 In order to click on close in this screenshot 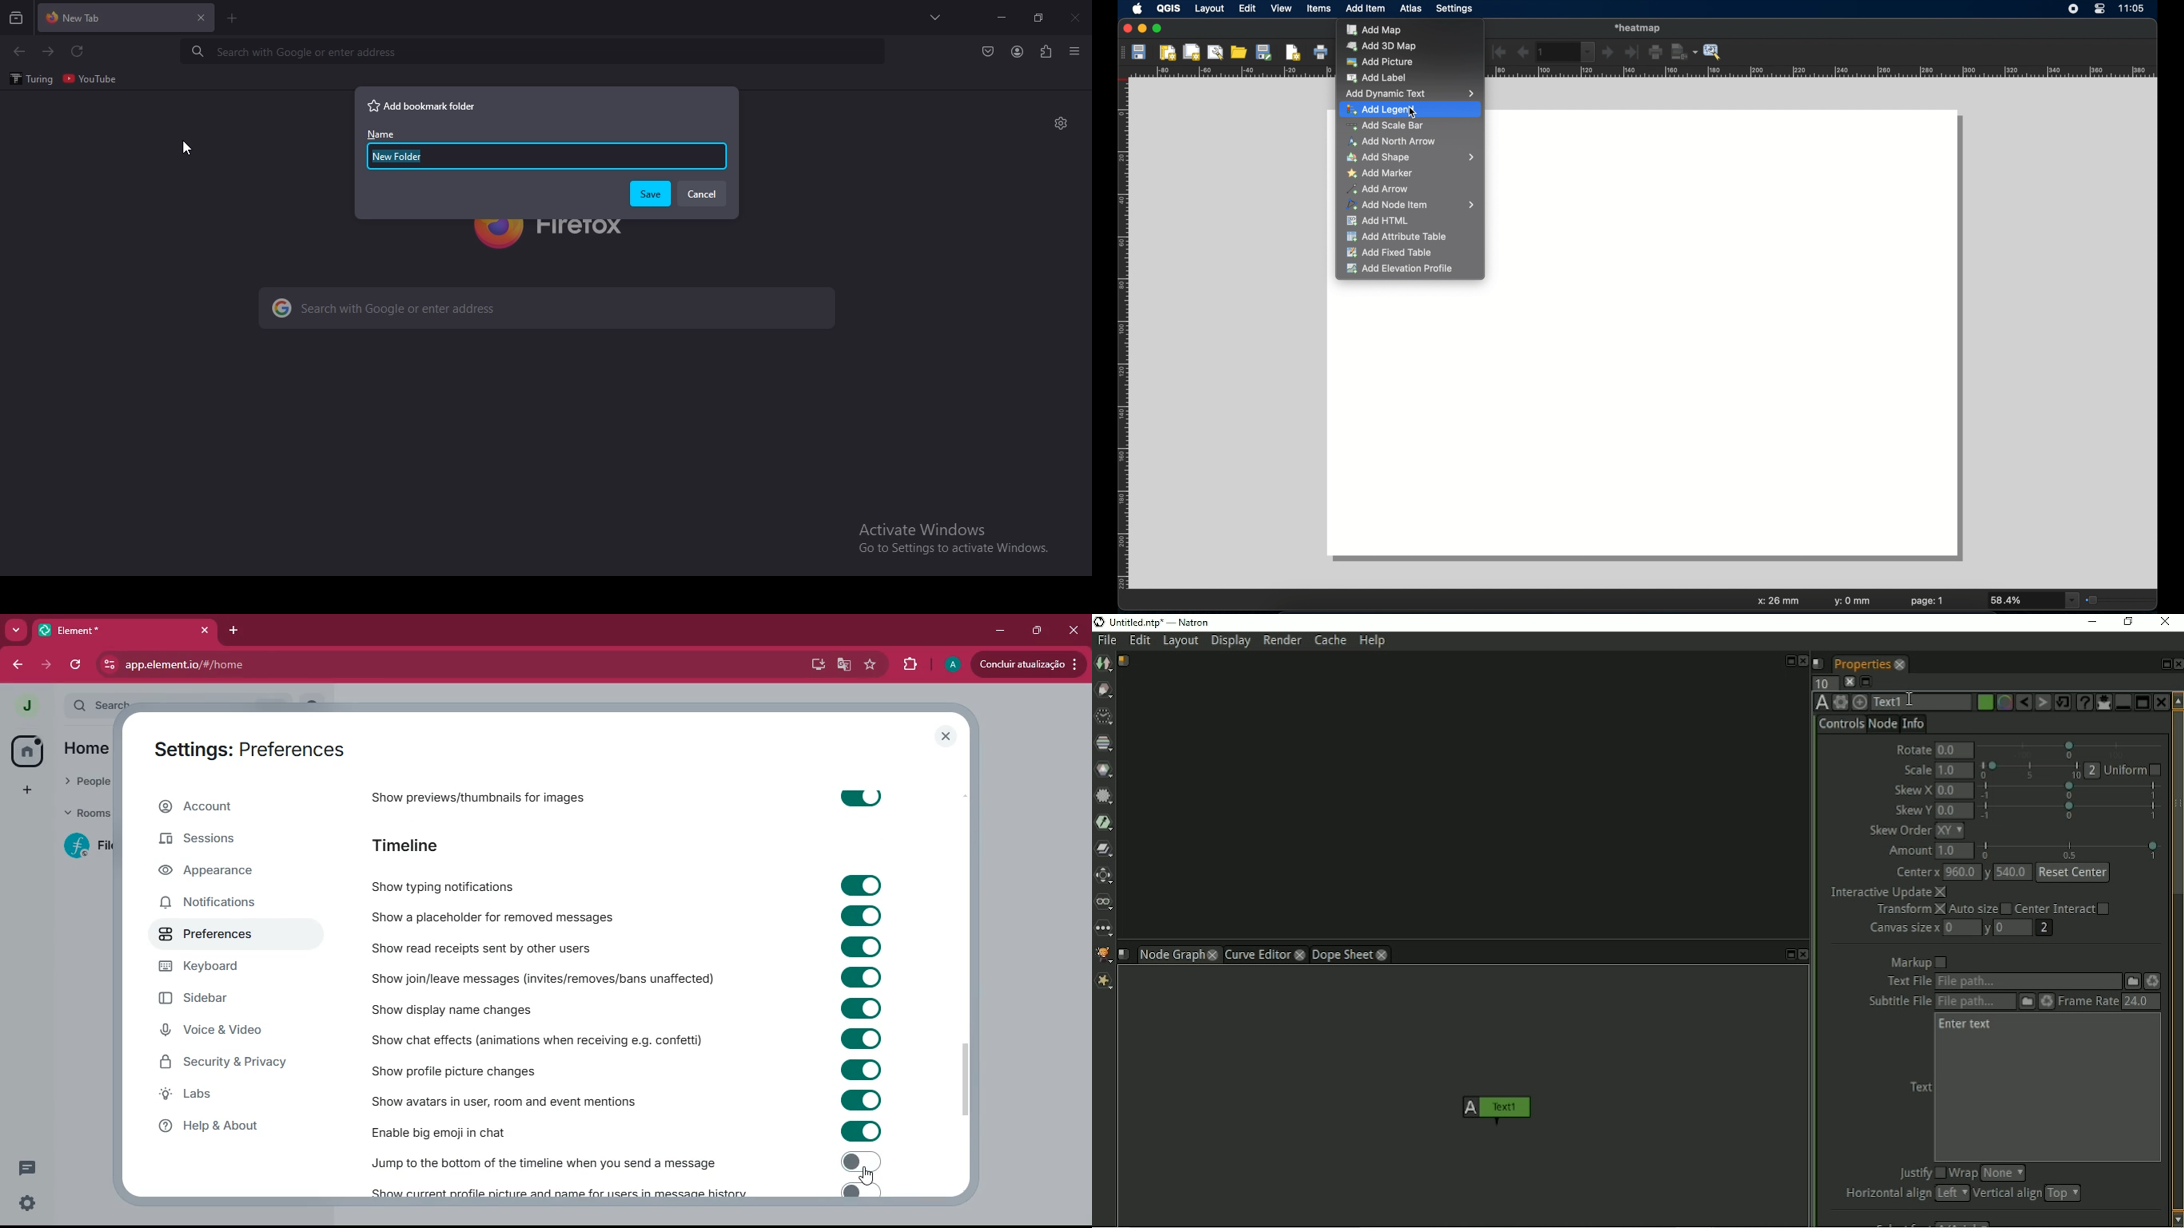, I will do `click(203, 630)`.